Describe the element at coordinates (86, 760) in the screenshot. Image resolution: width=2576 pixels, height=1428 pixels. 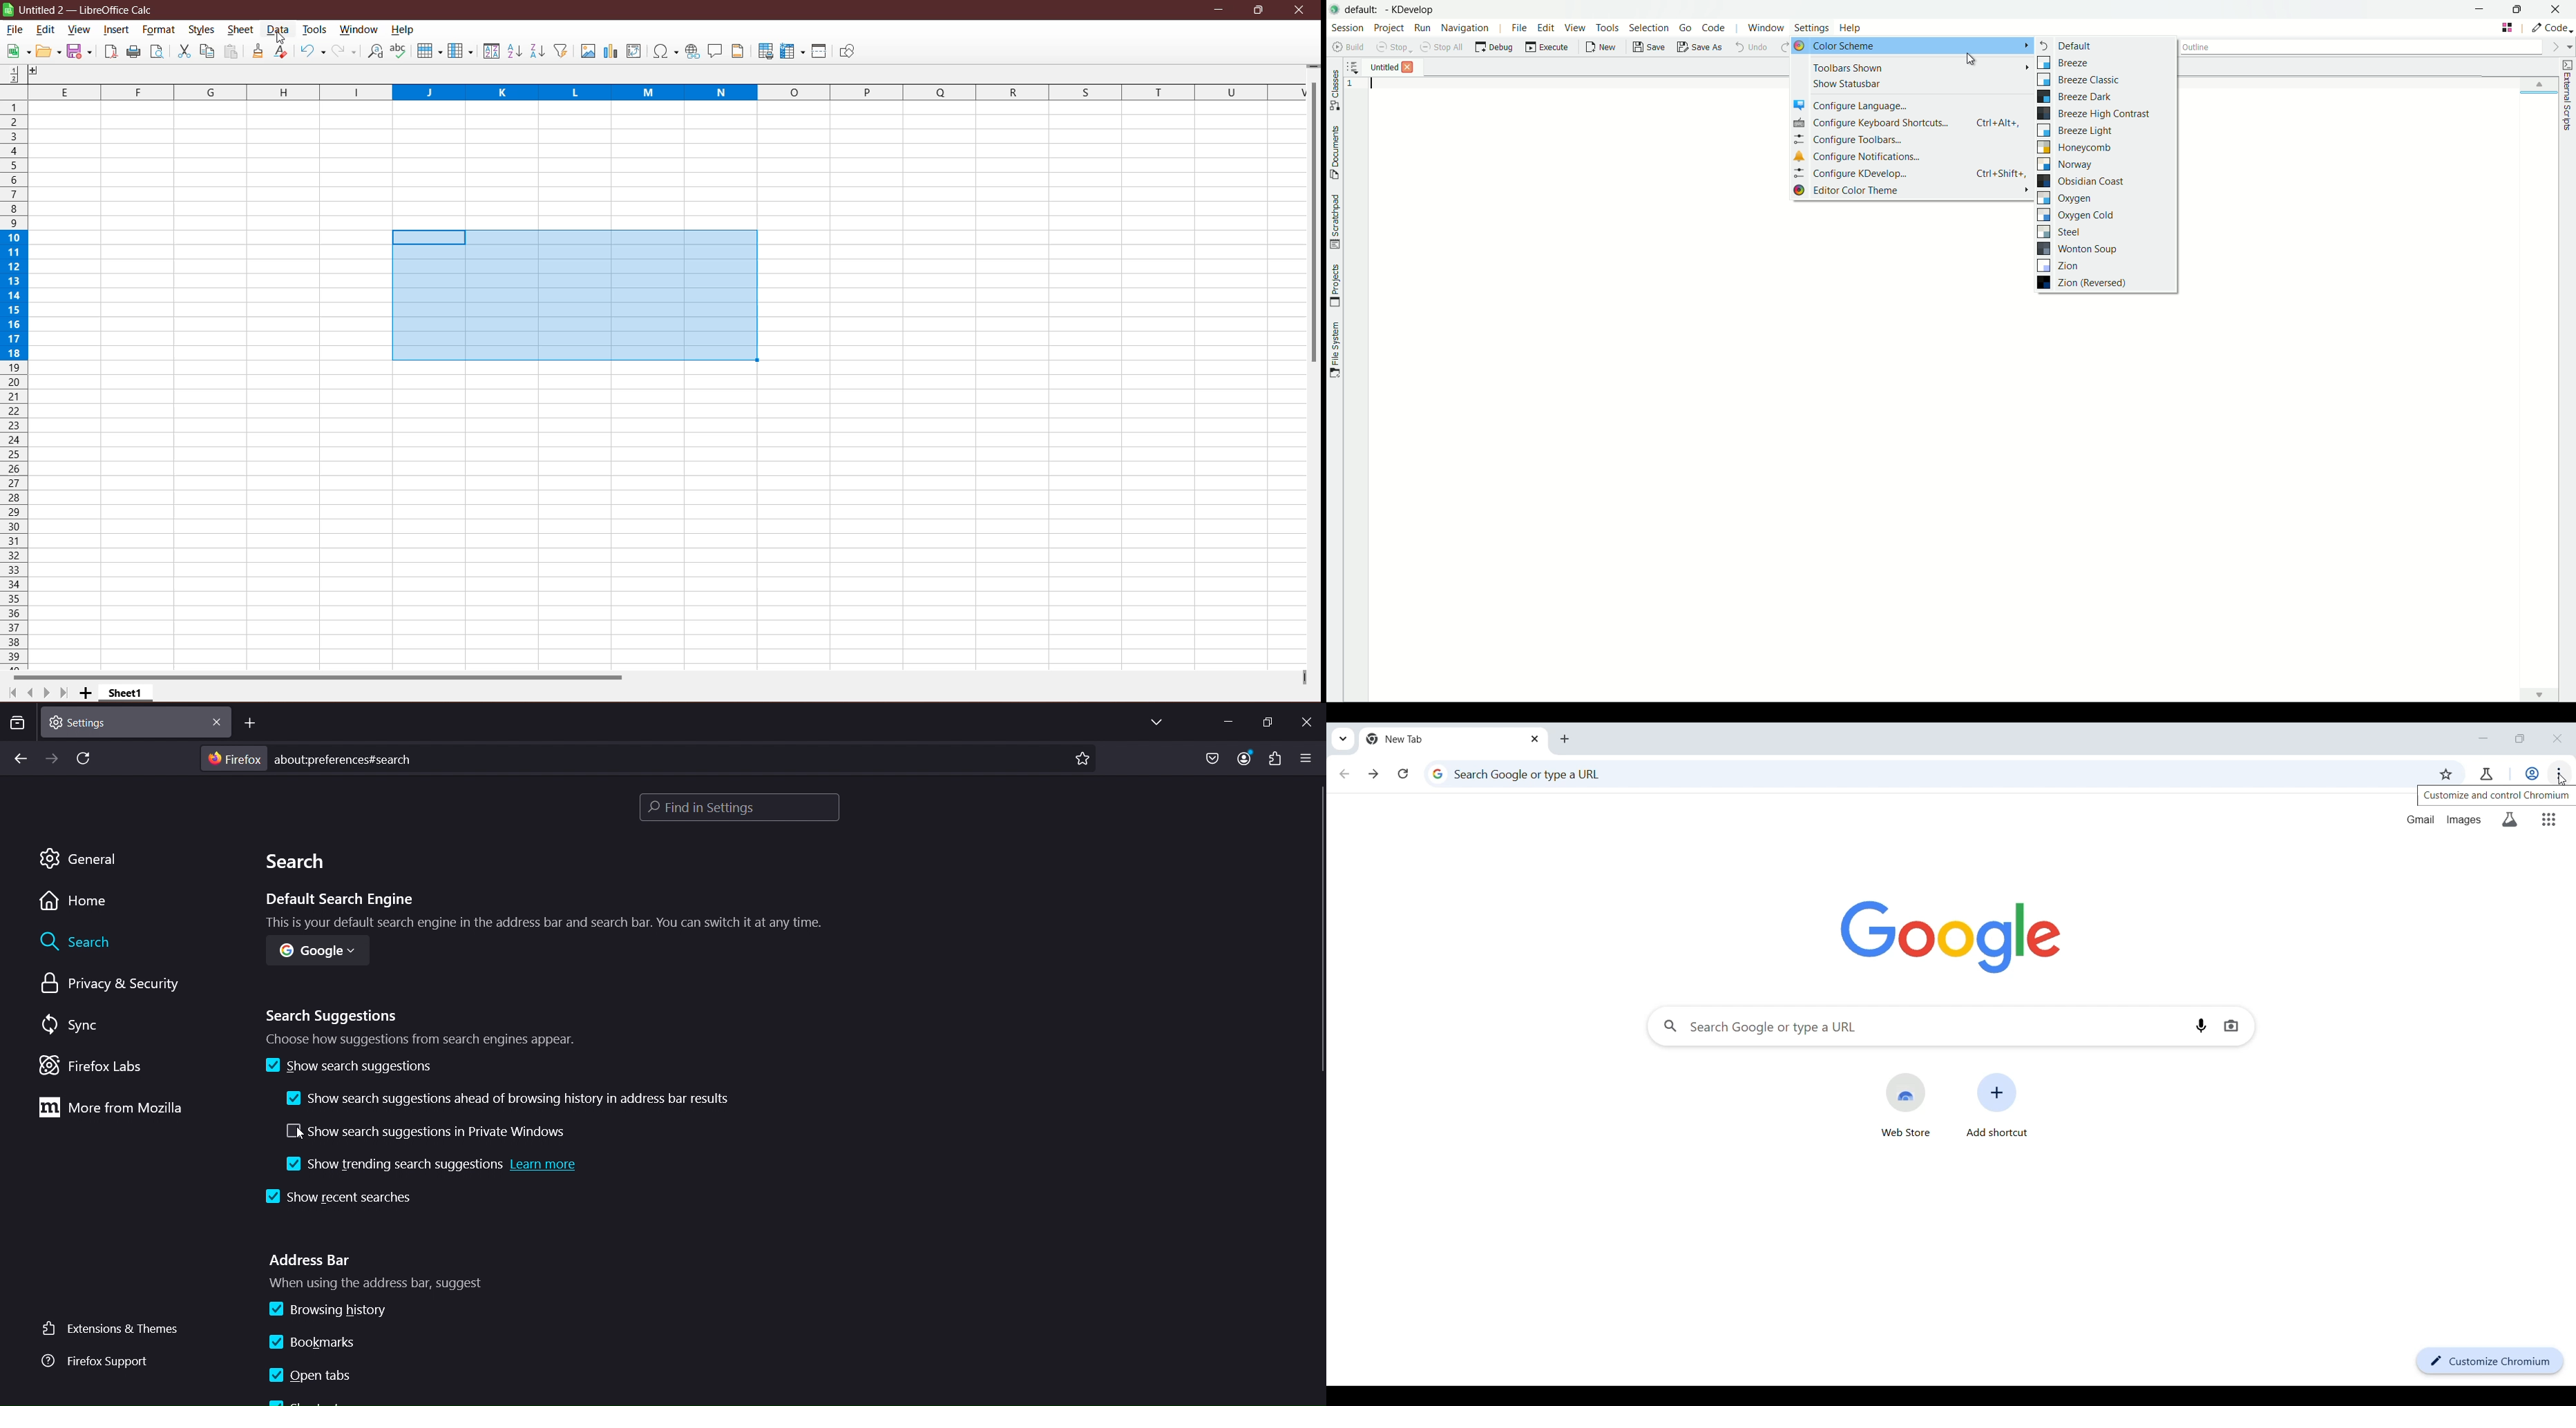
I see `reload` at that location.